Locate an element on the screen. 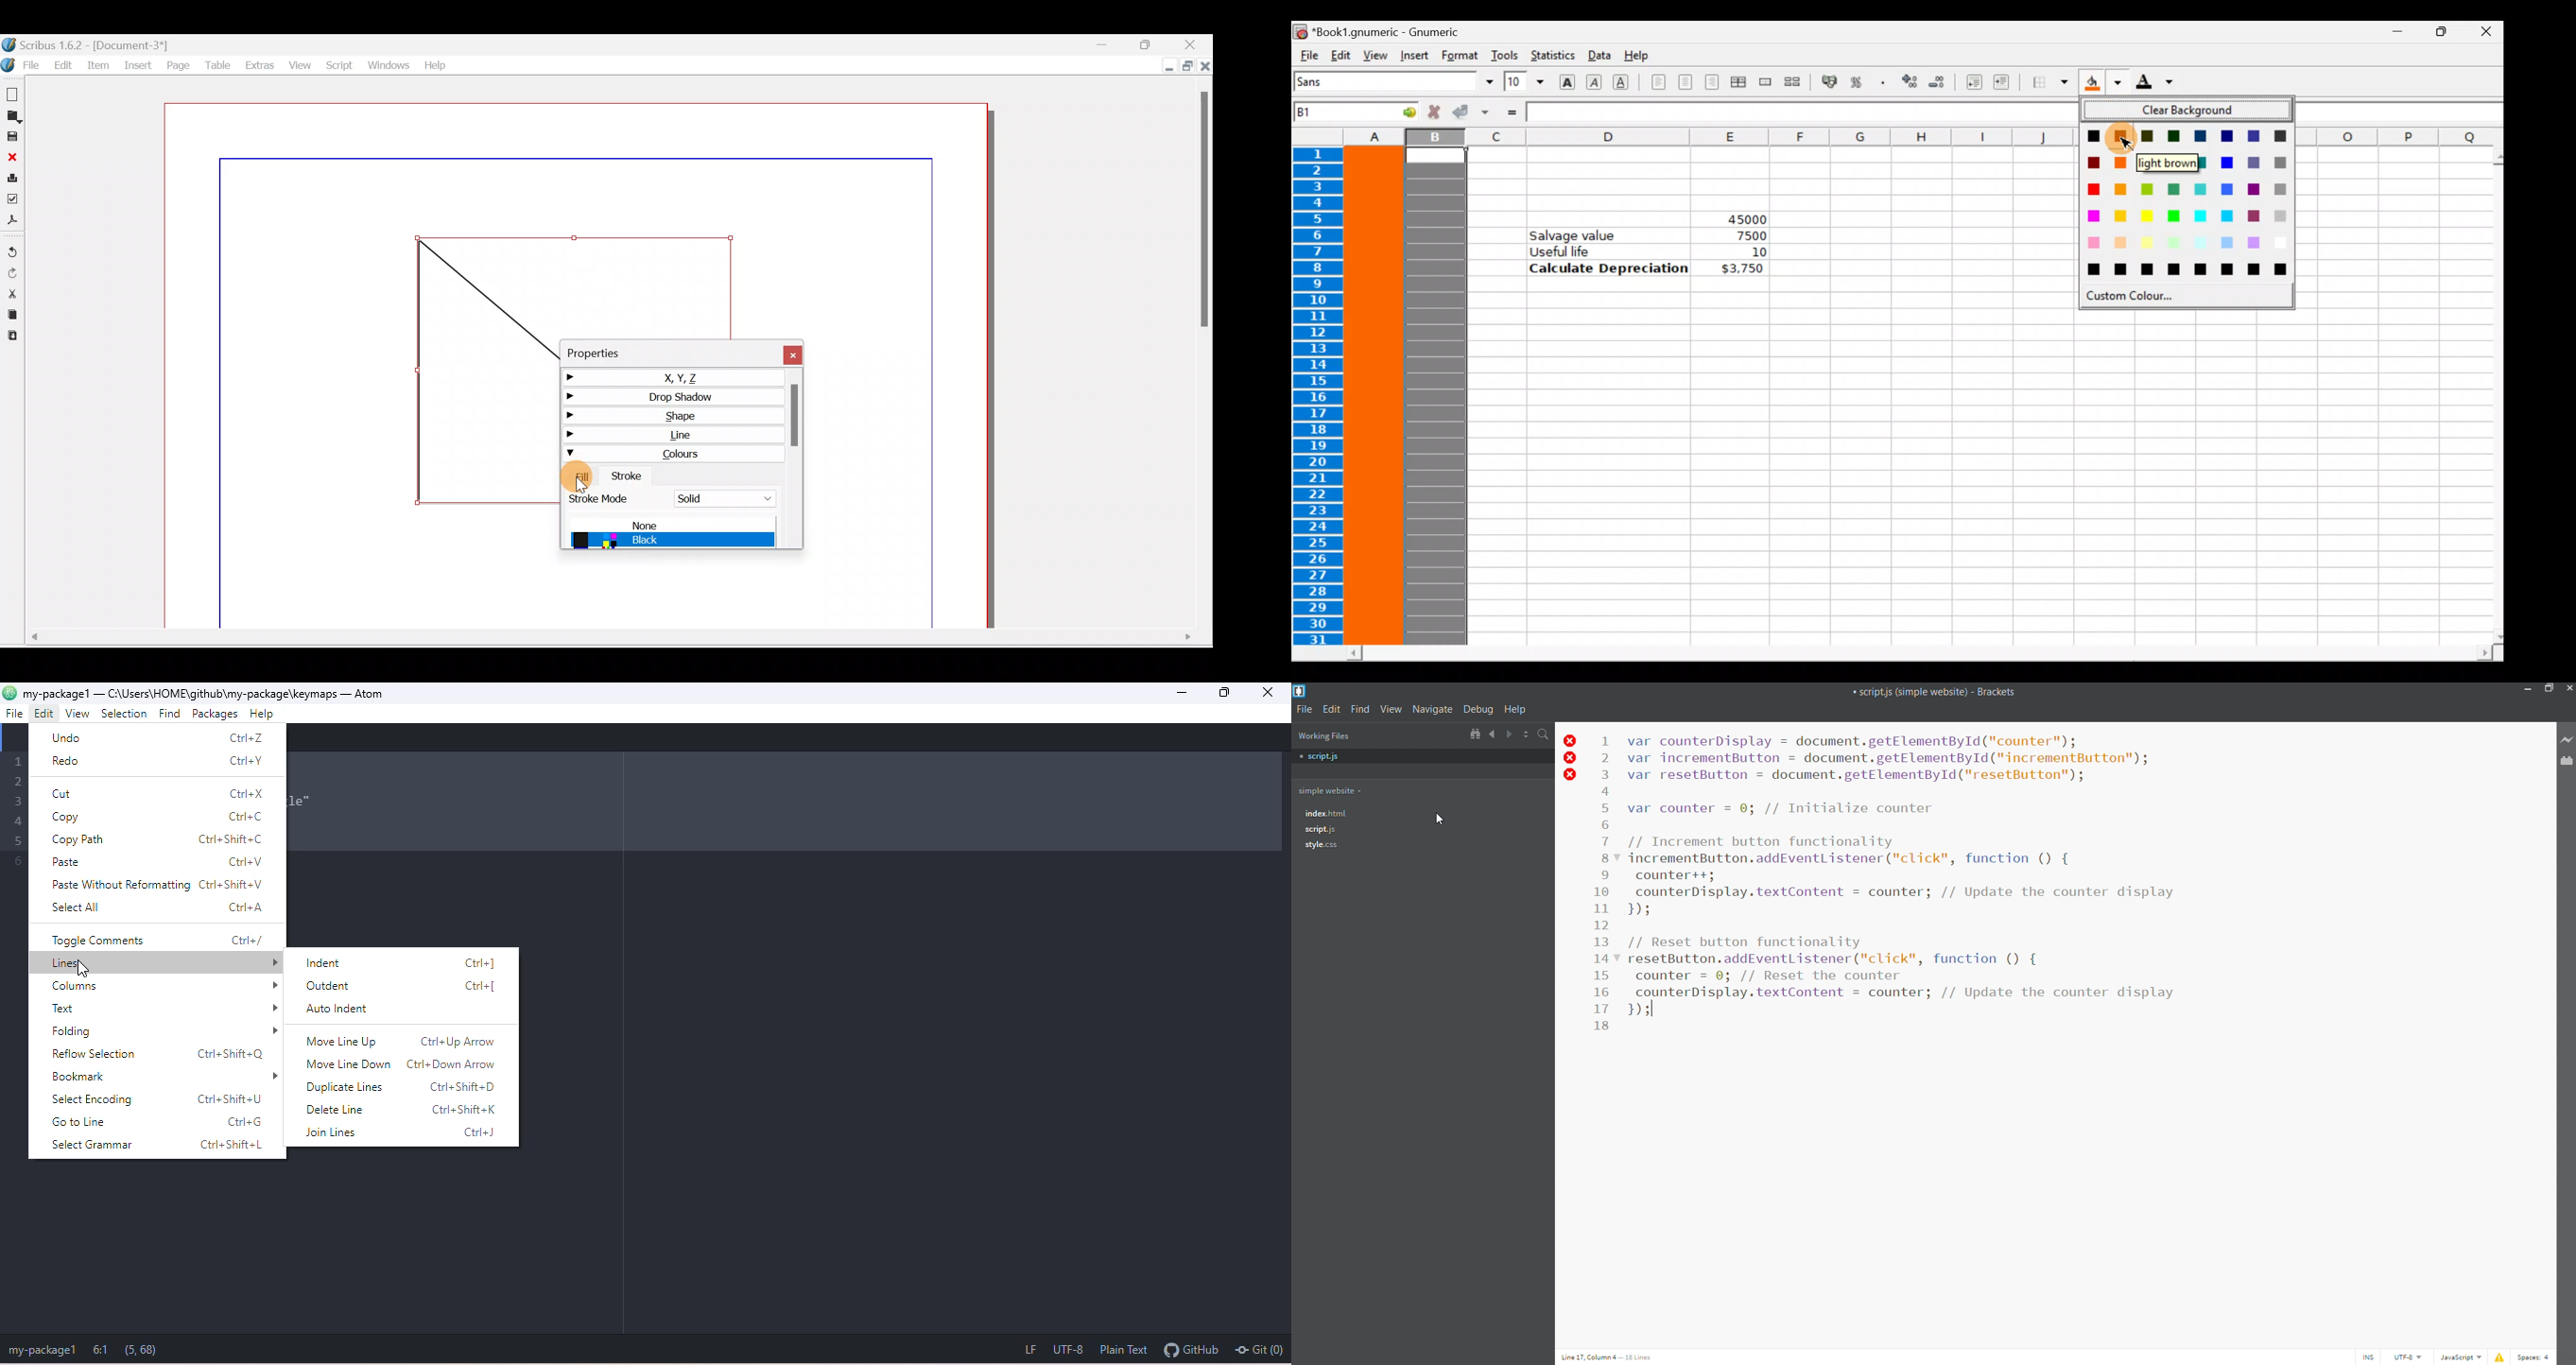  navigate backward is located at coordinates (1495, 734).